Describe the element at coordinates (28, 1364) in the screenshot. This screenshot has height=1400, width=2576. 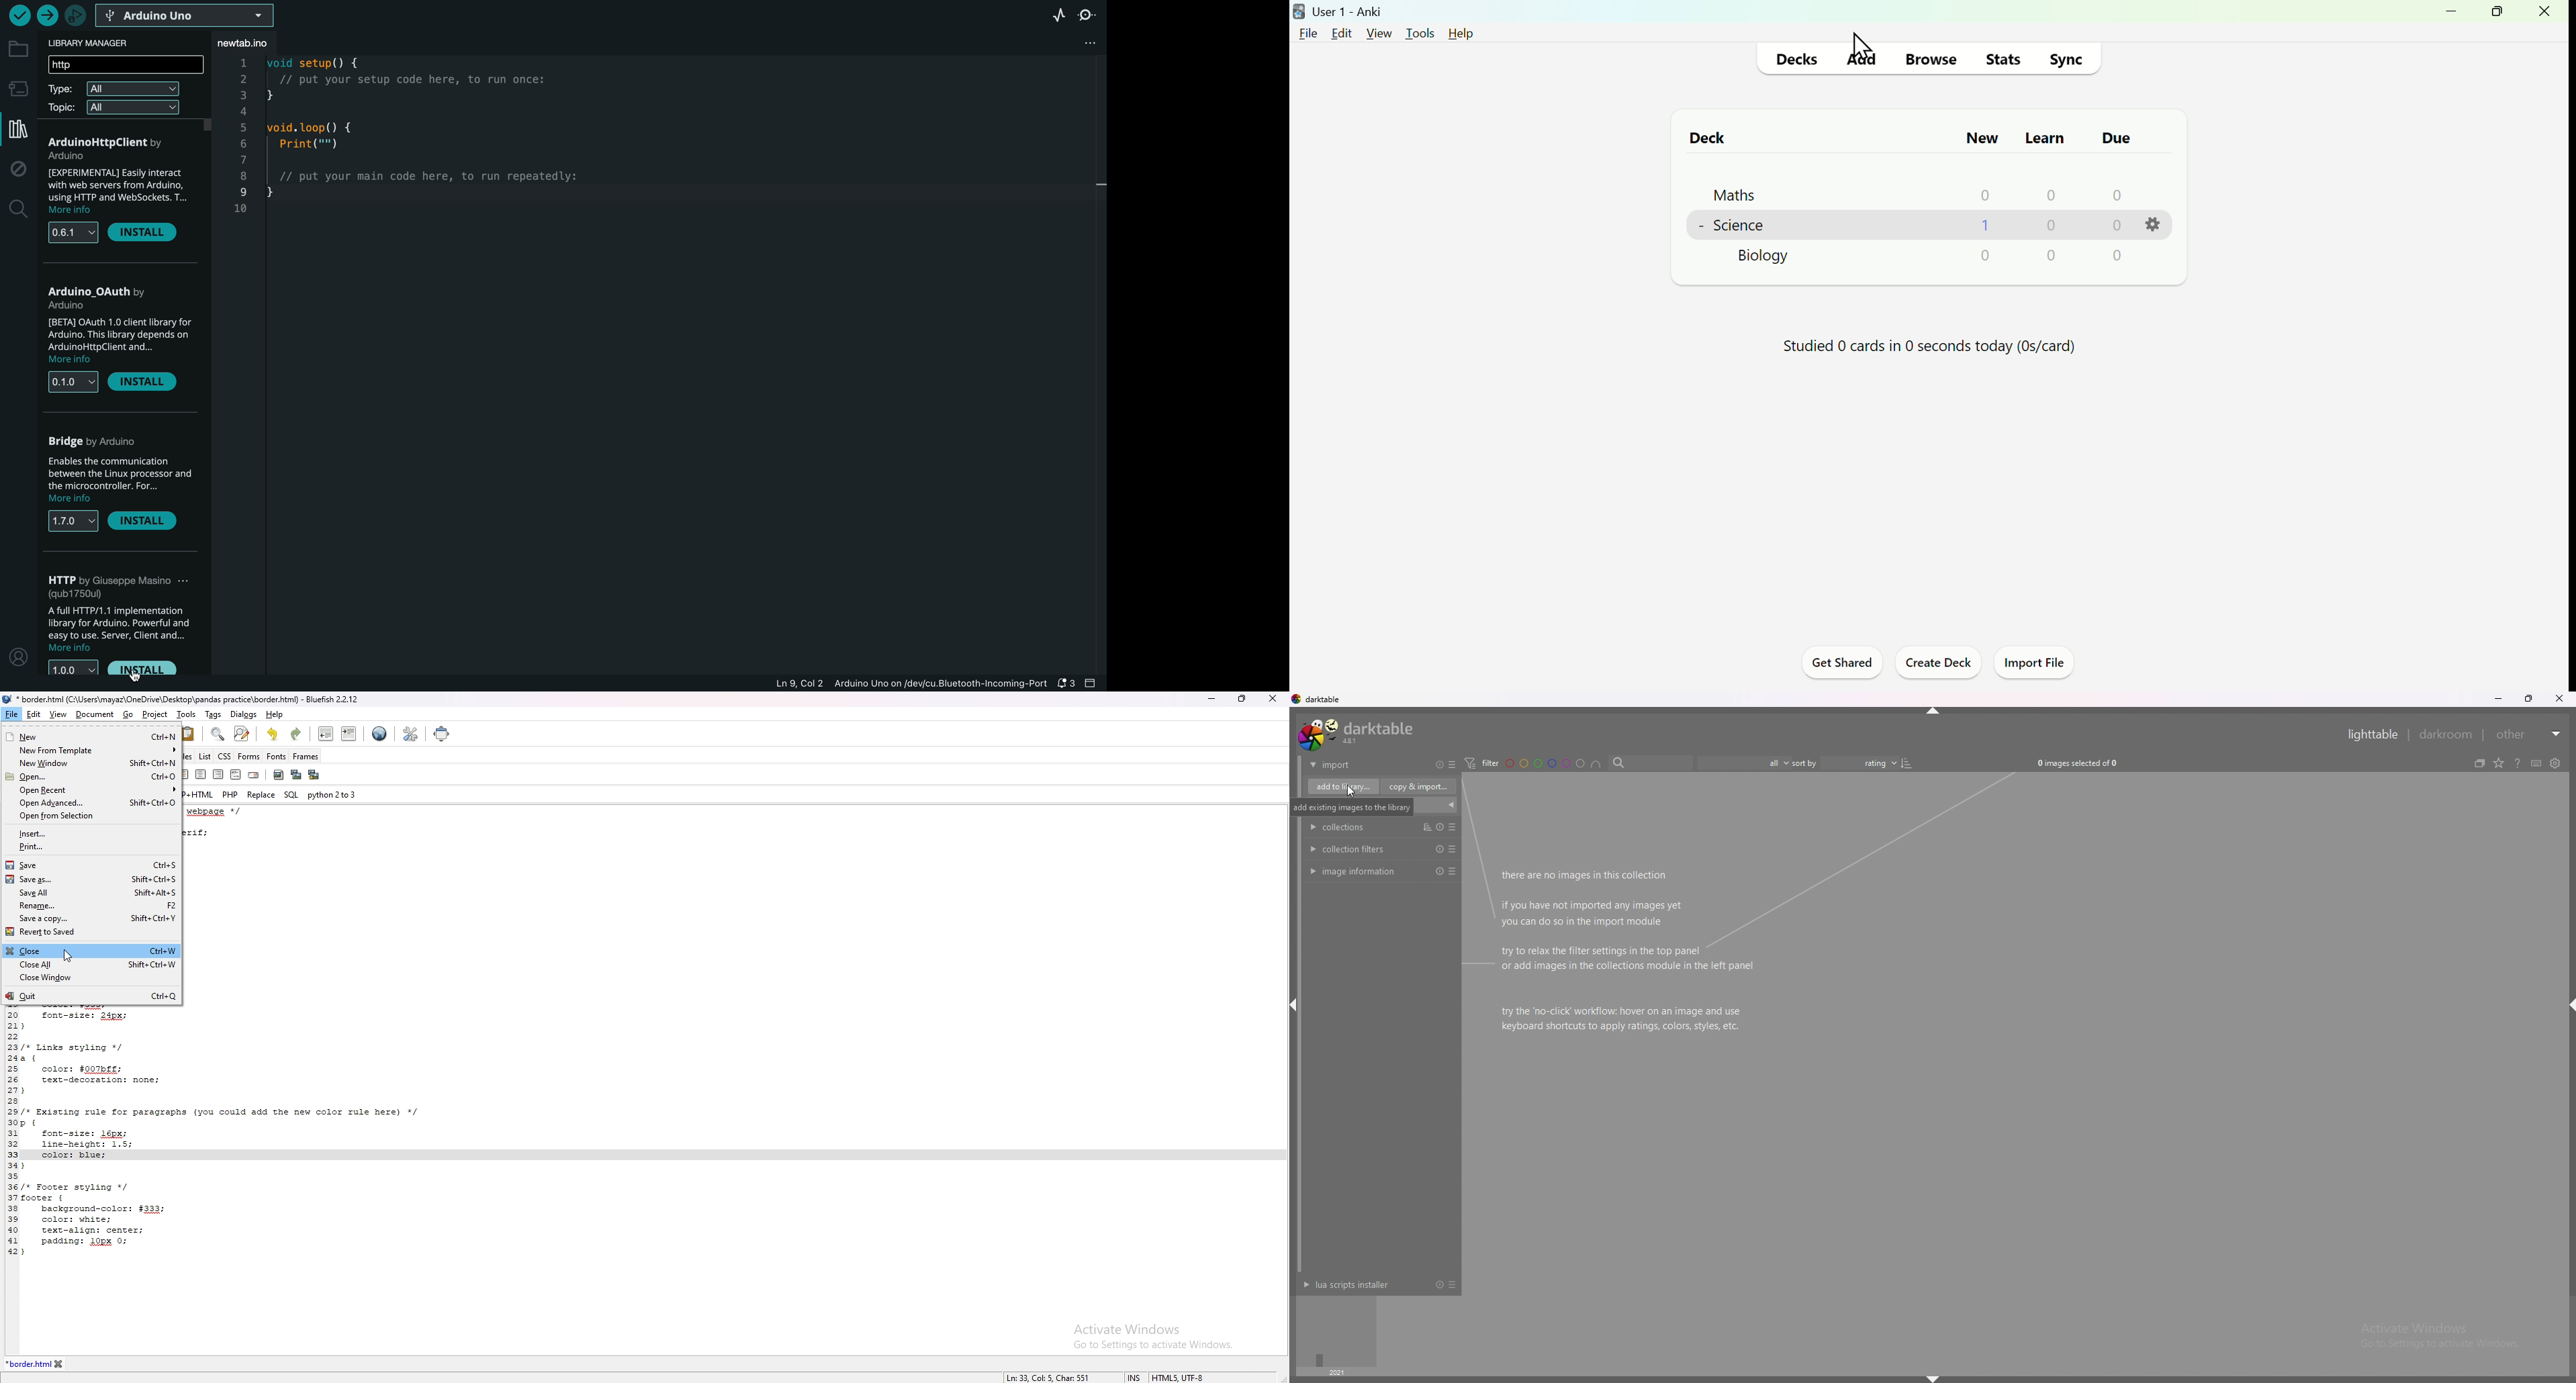
I see `tab` at that location.